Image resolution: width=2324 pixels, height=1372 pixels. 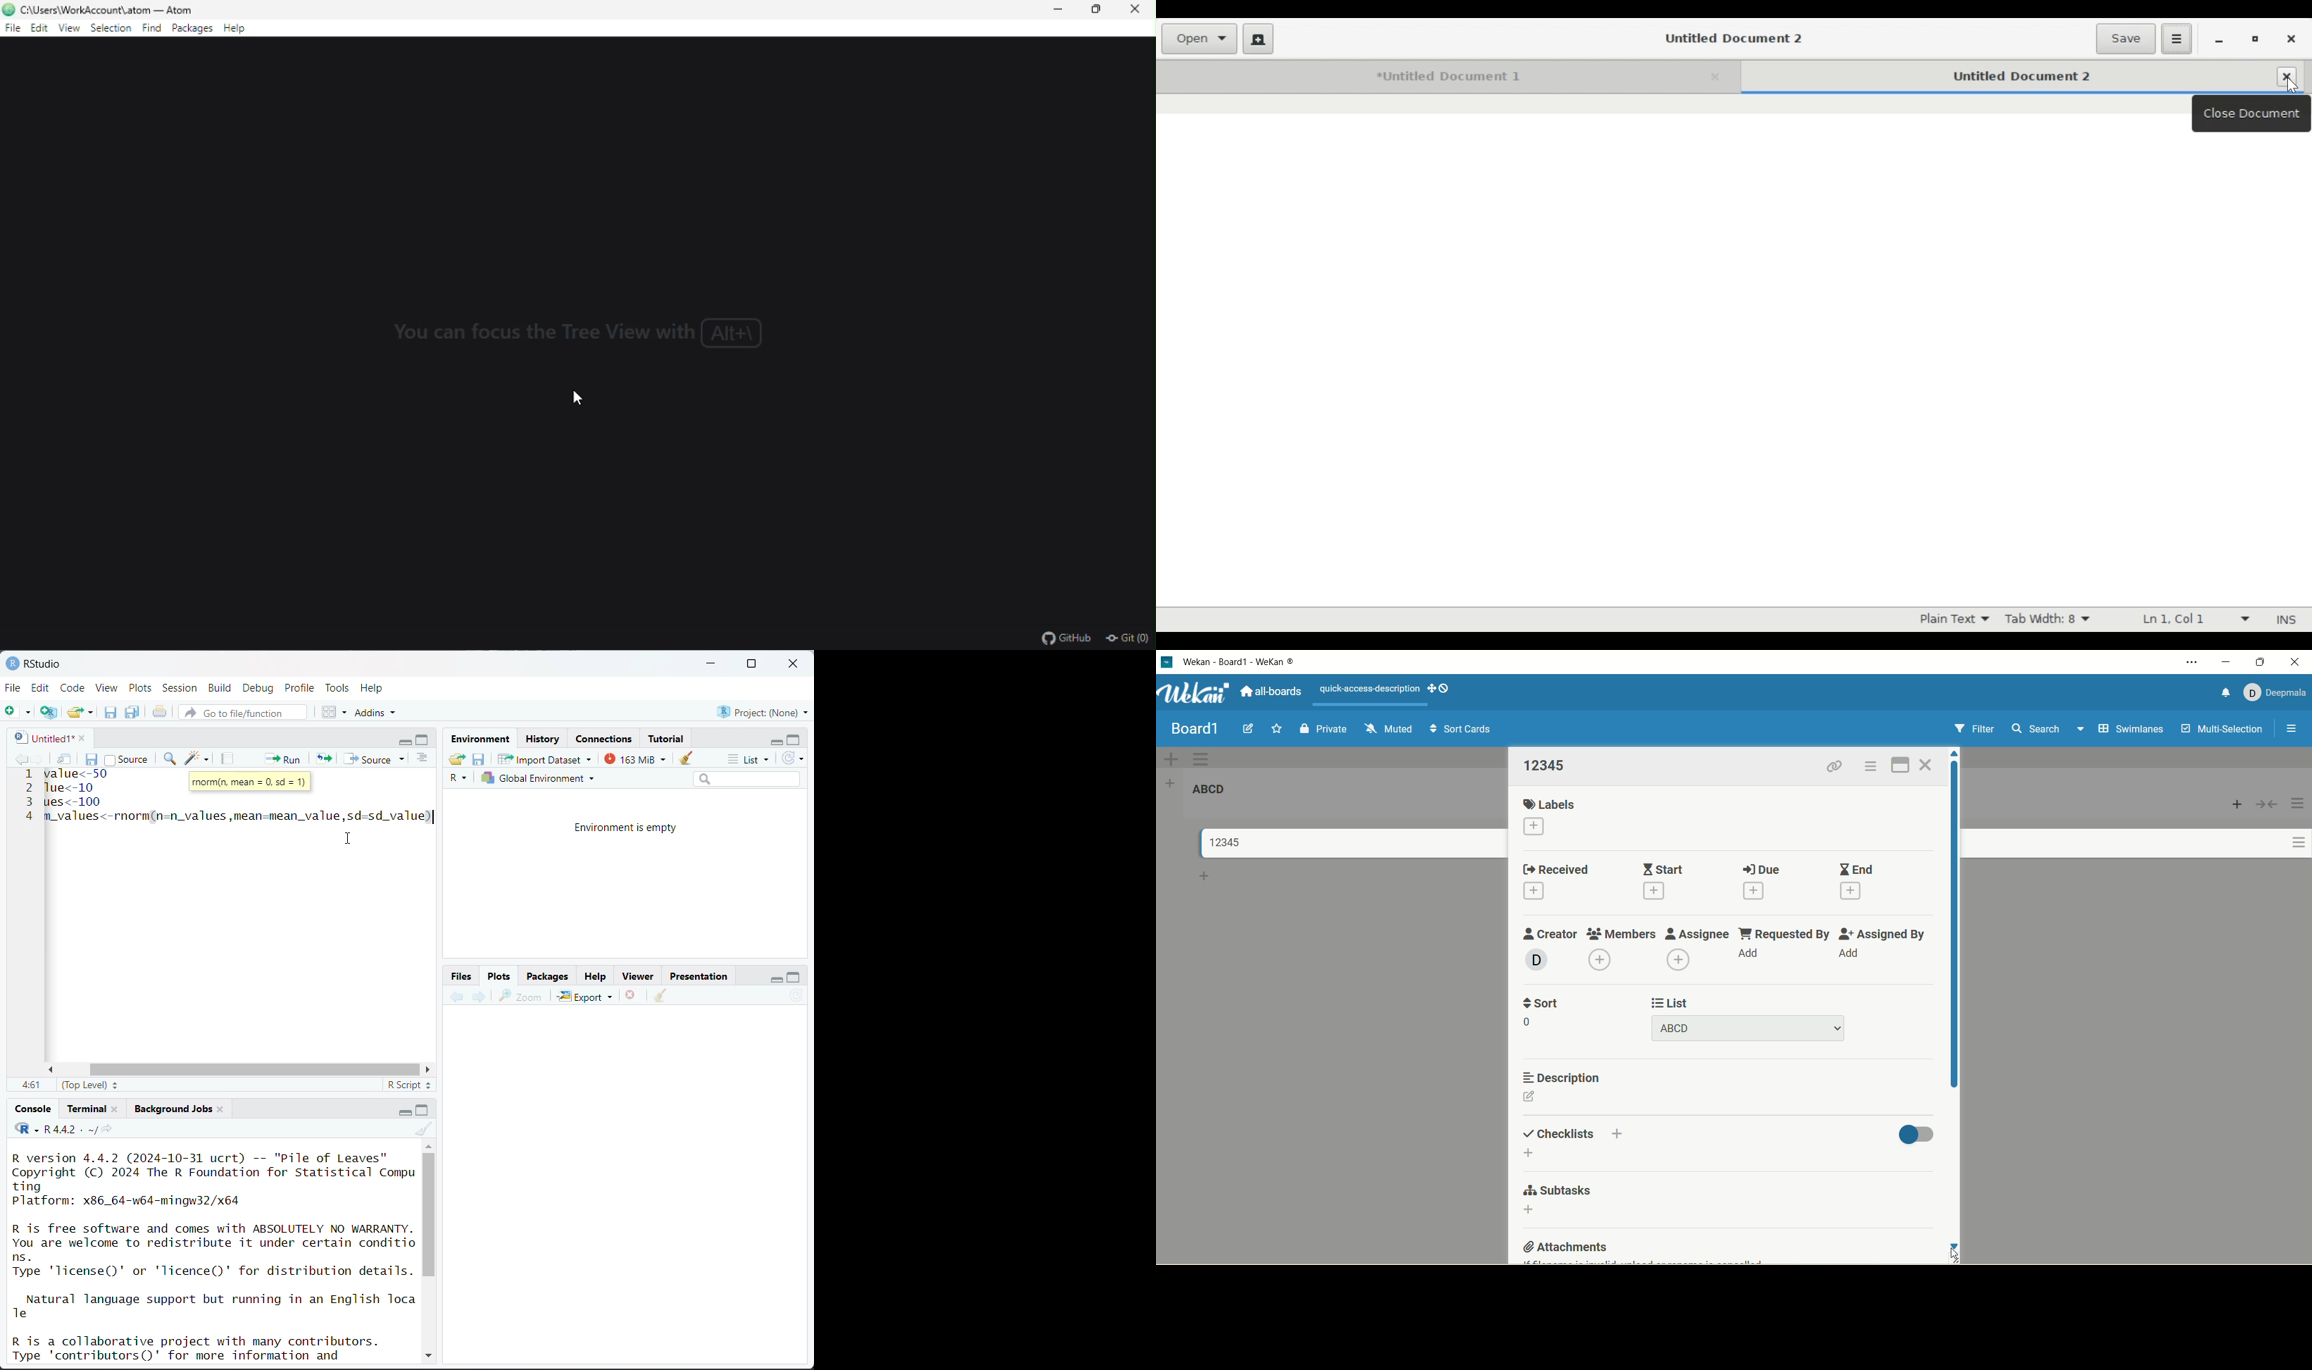 I want to click on RStudio, so click(x=33, y=663).